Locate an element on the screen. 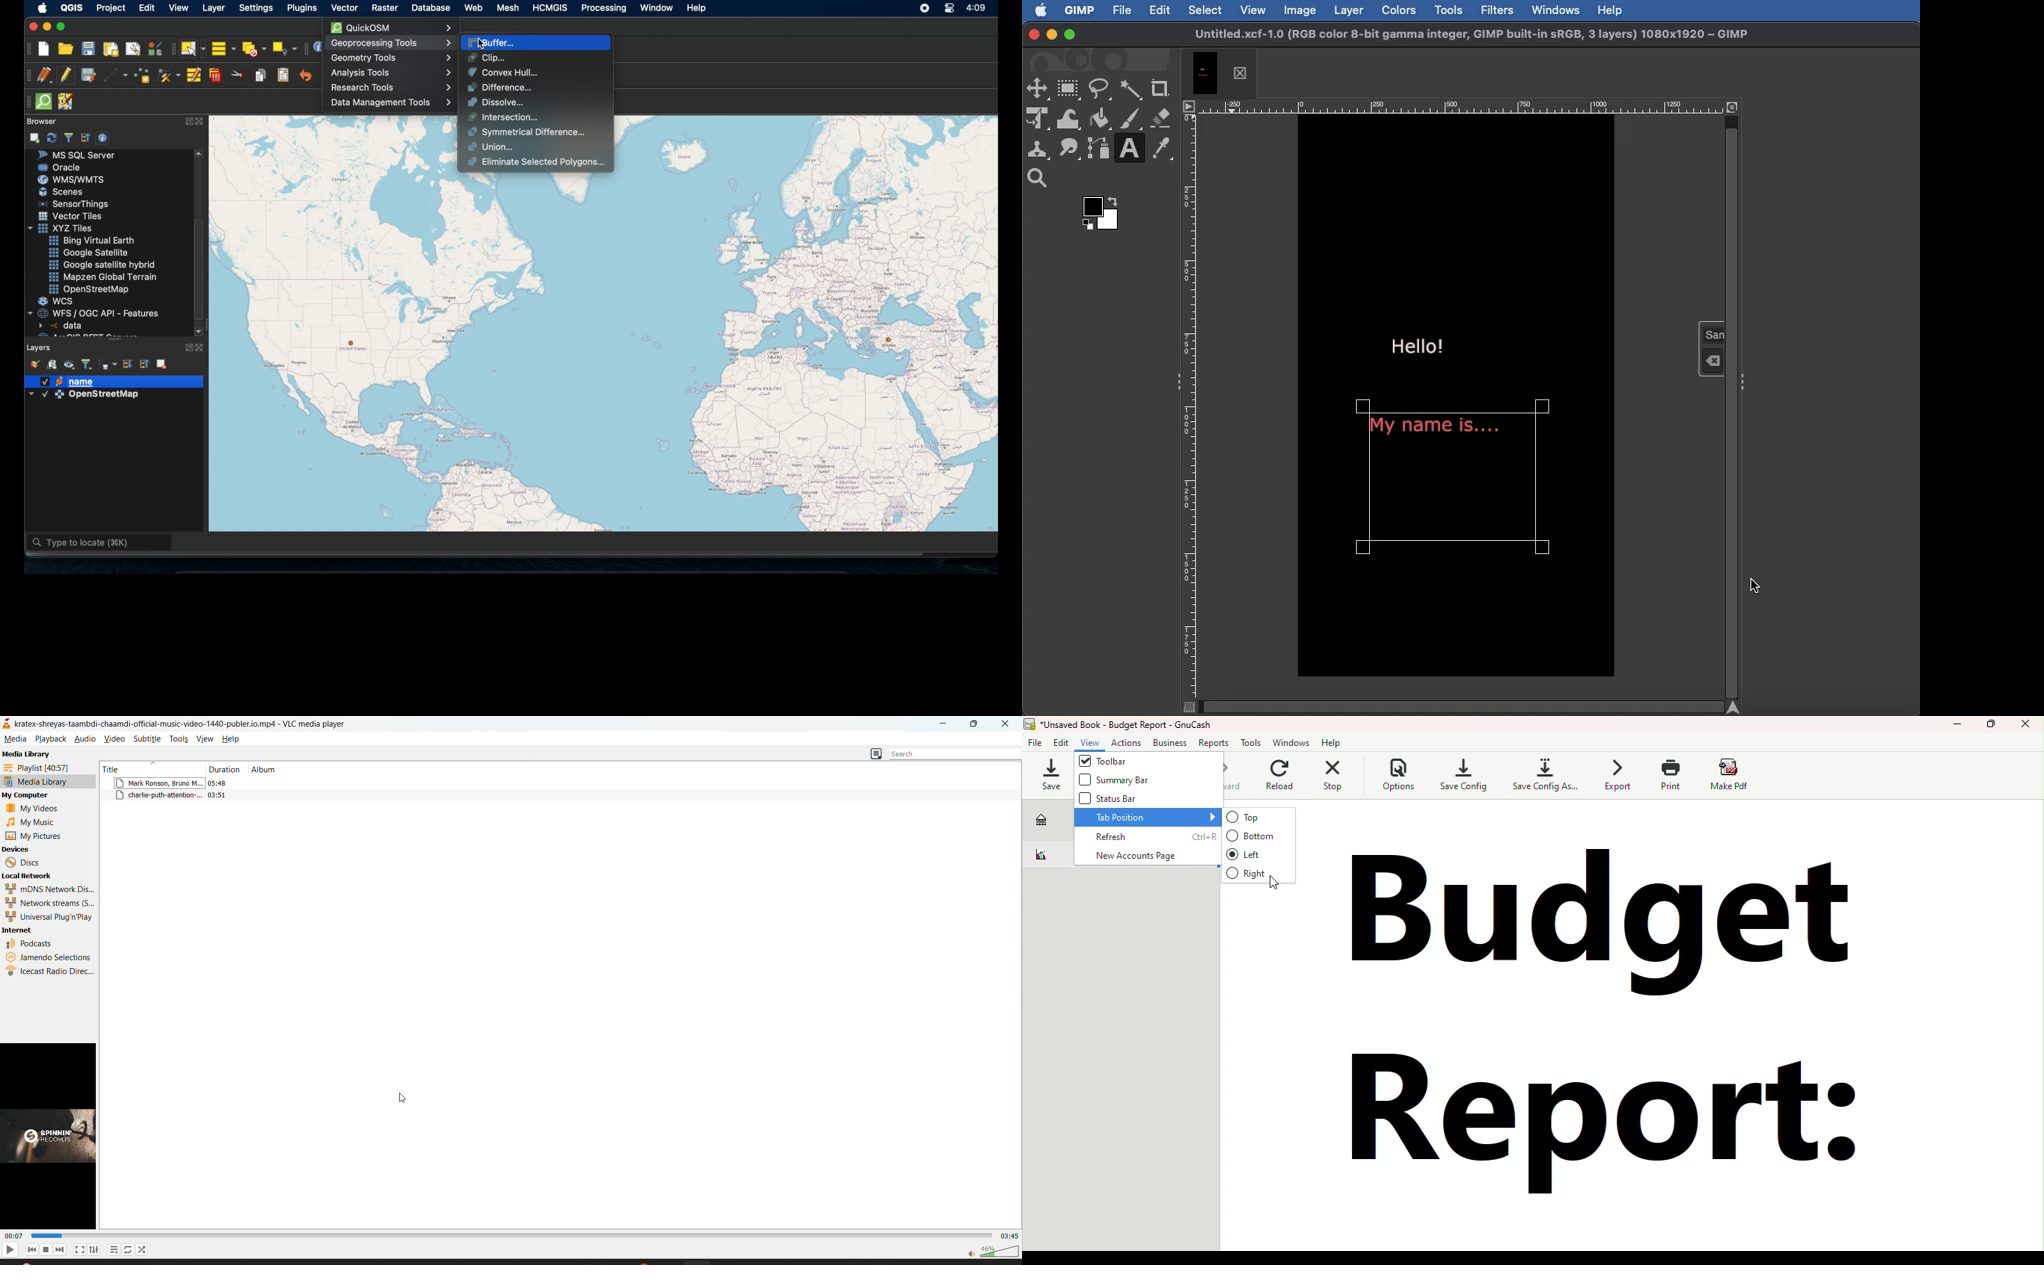  copy features is located at coordinates (260, 75).